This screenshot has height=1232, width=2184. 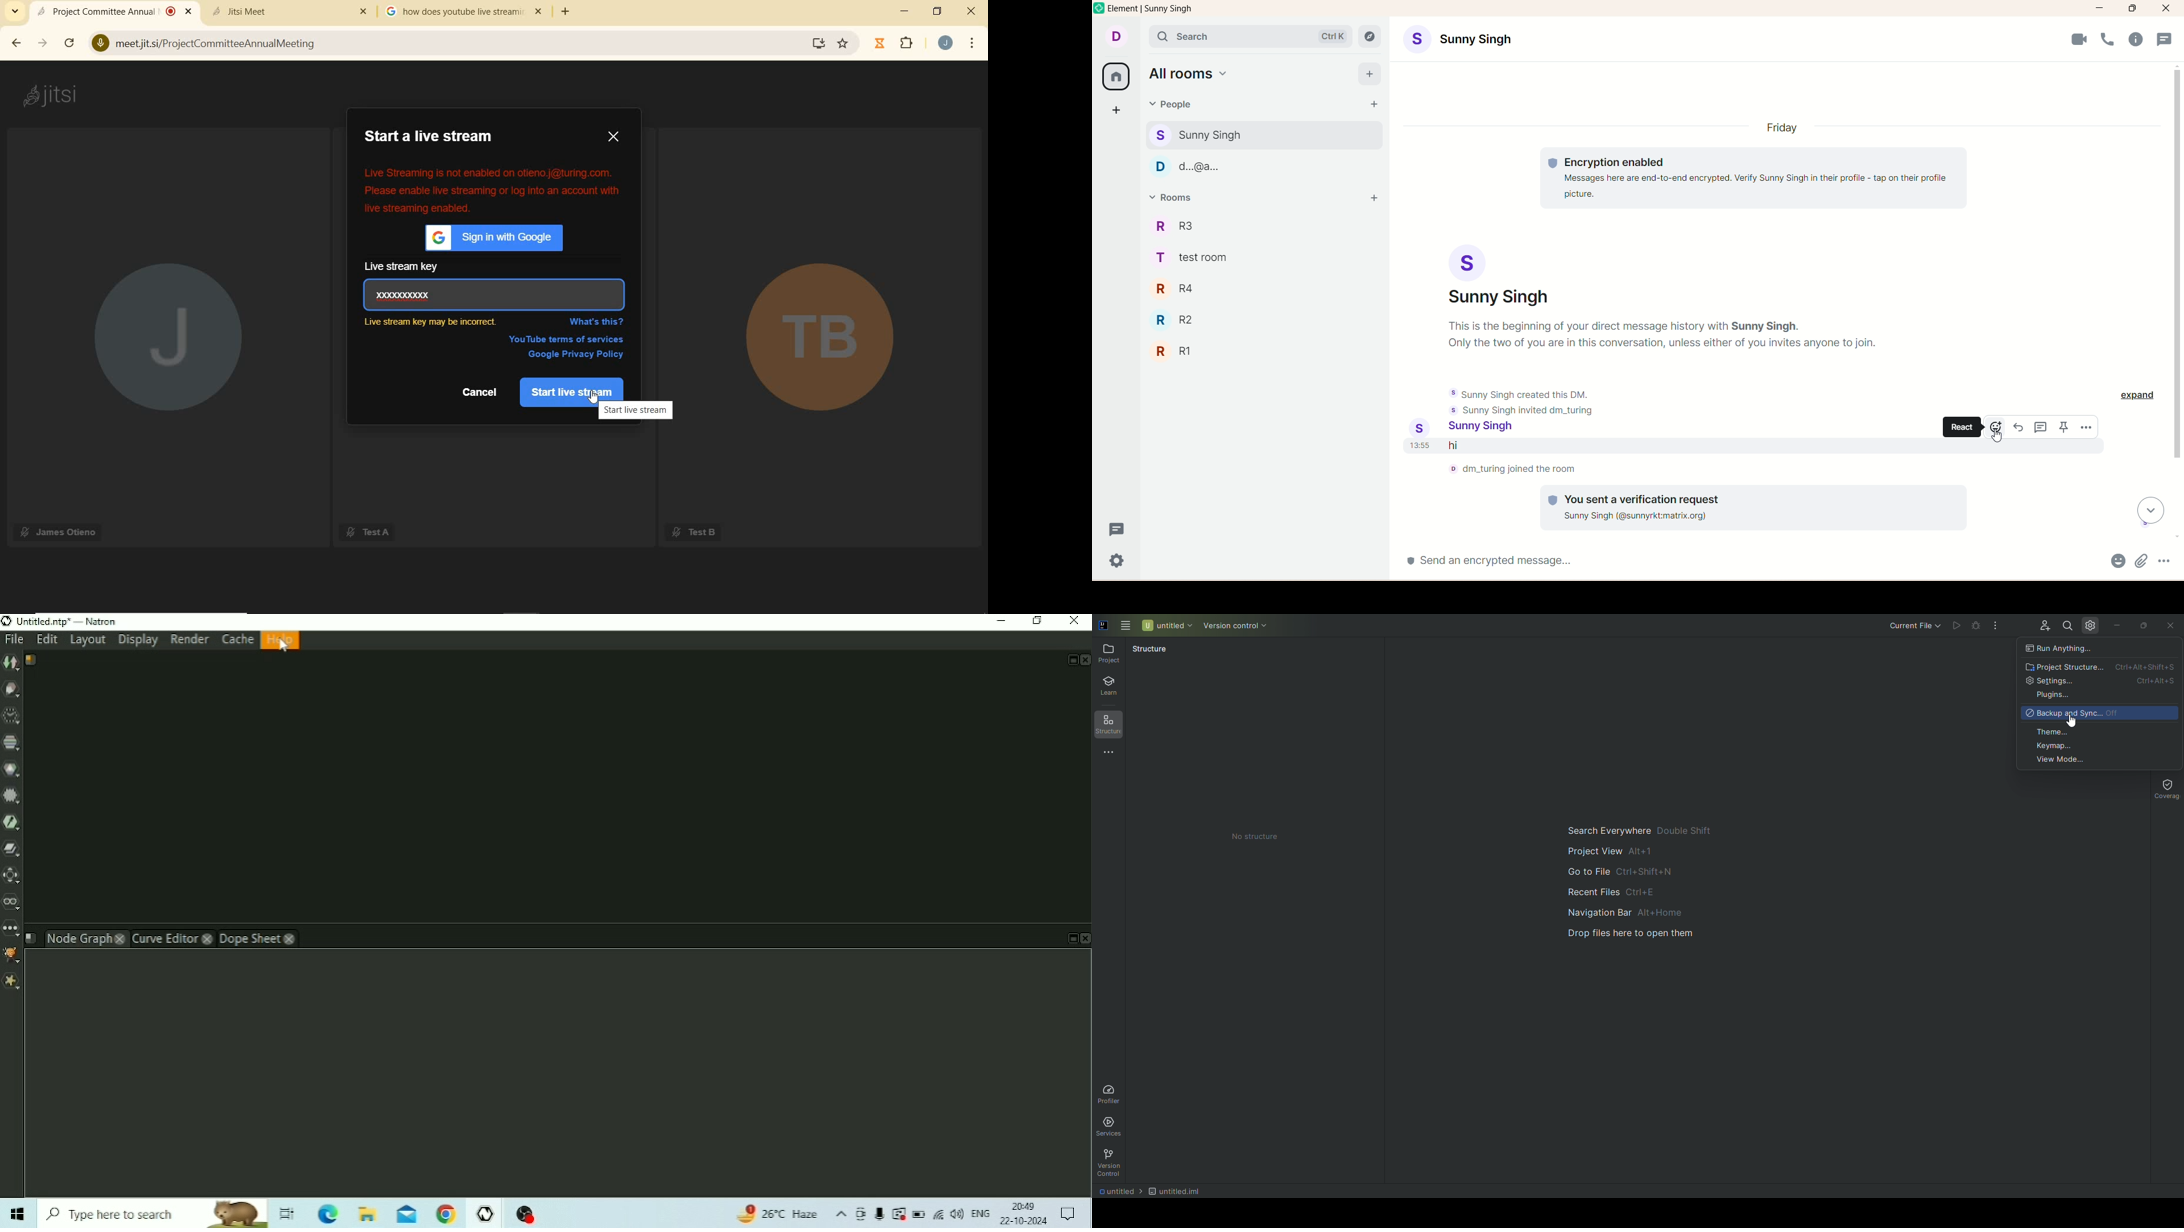 What do you see at coordinates (568, 336) in the screenshot?
I see `YouTube terms of services` at bounding box center [568, 336].